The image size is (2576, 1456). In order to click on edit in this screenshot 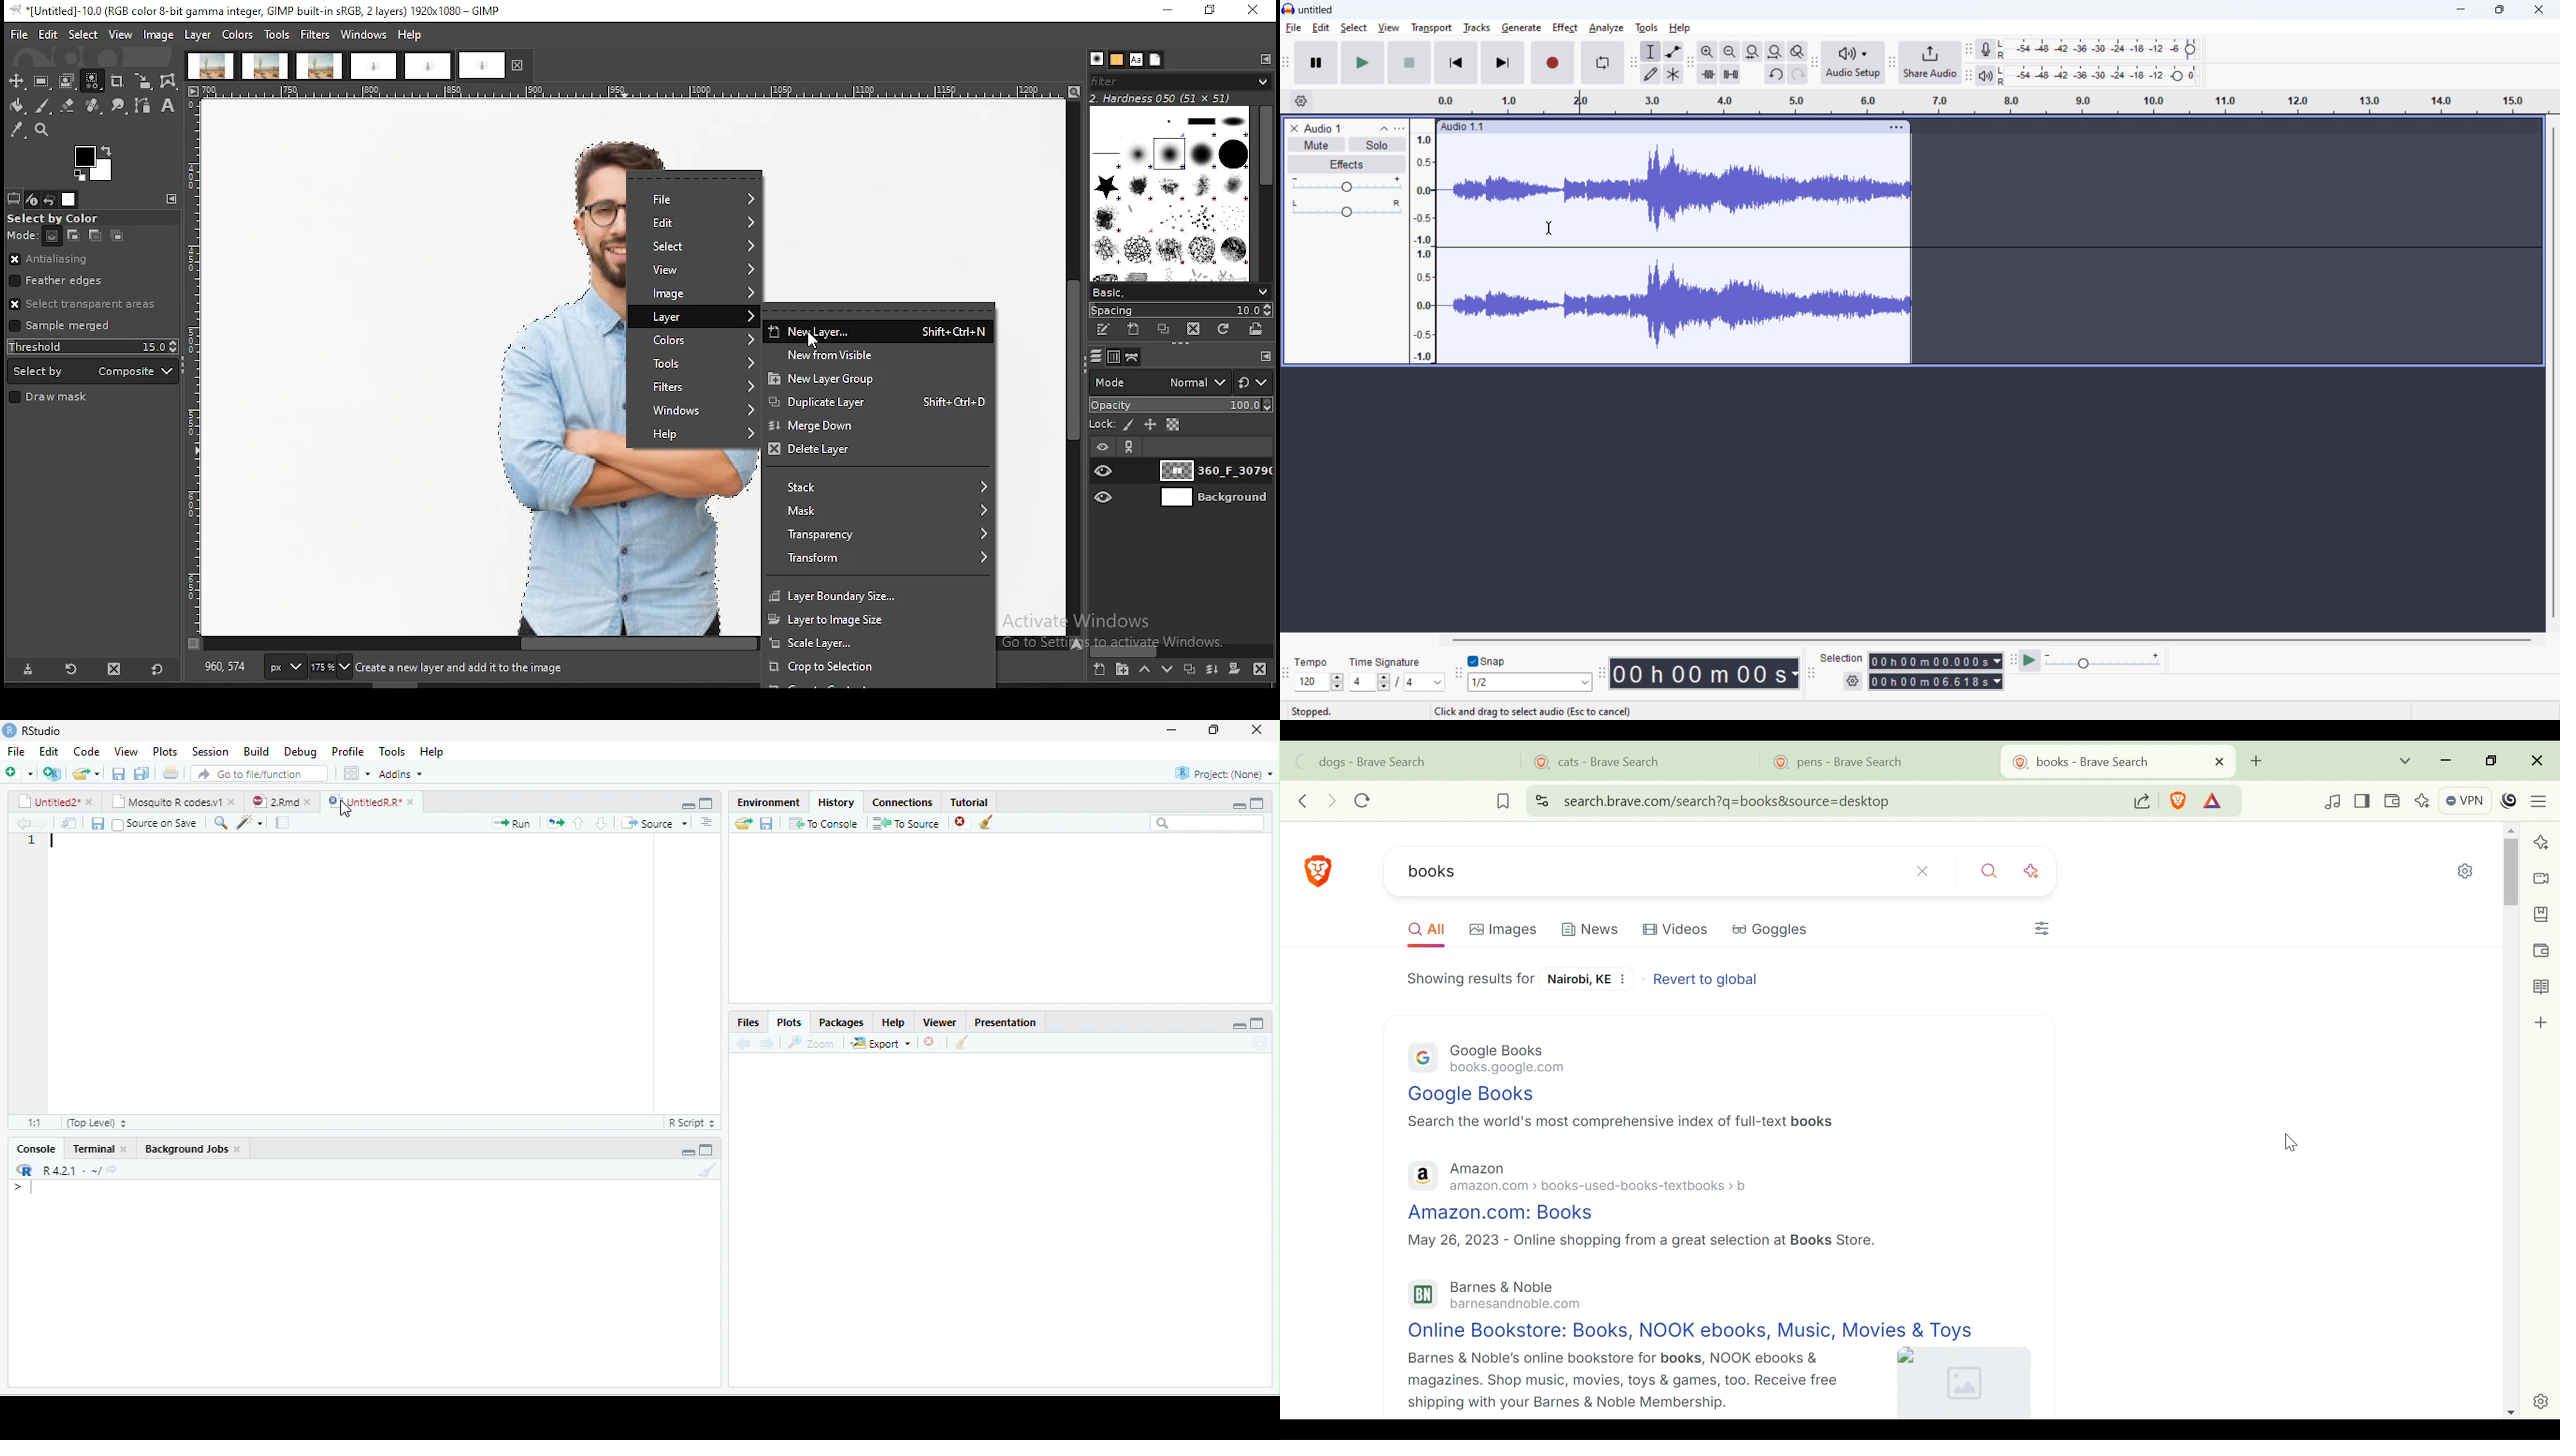, I will do `click(1321, 28)`.